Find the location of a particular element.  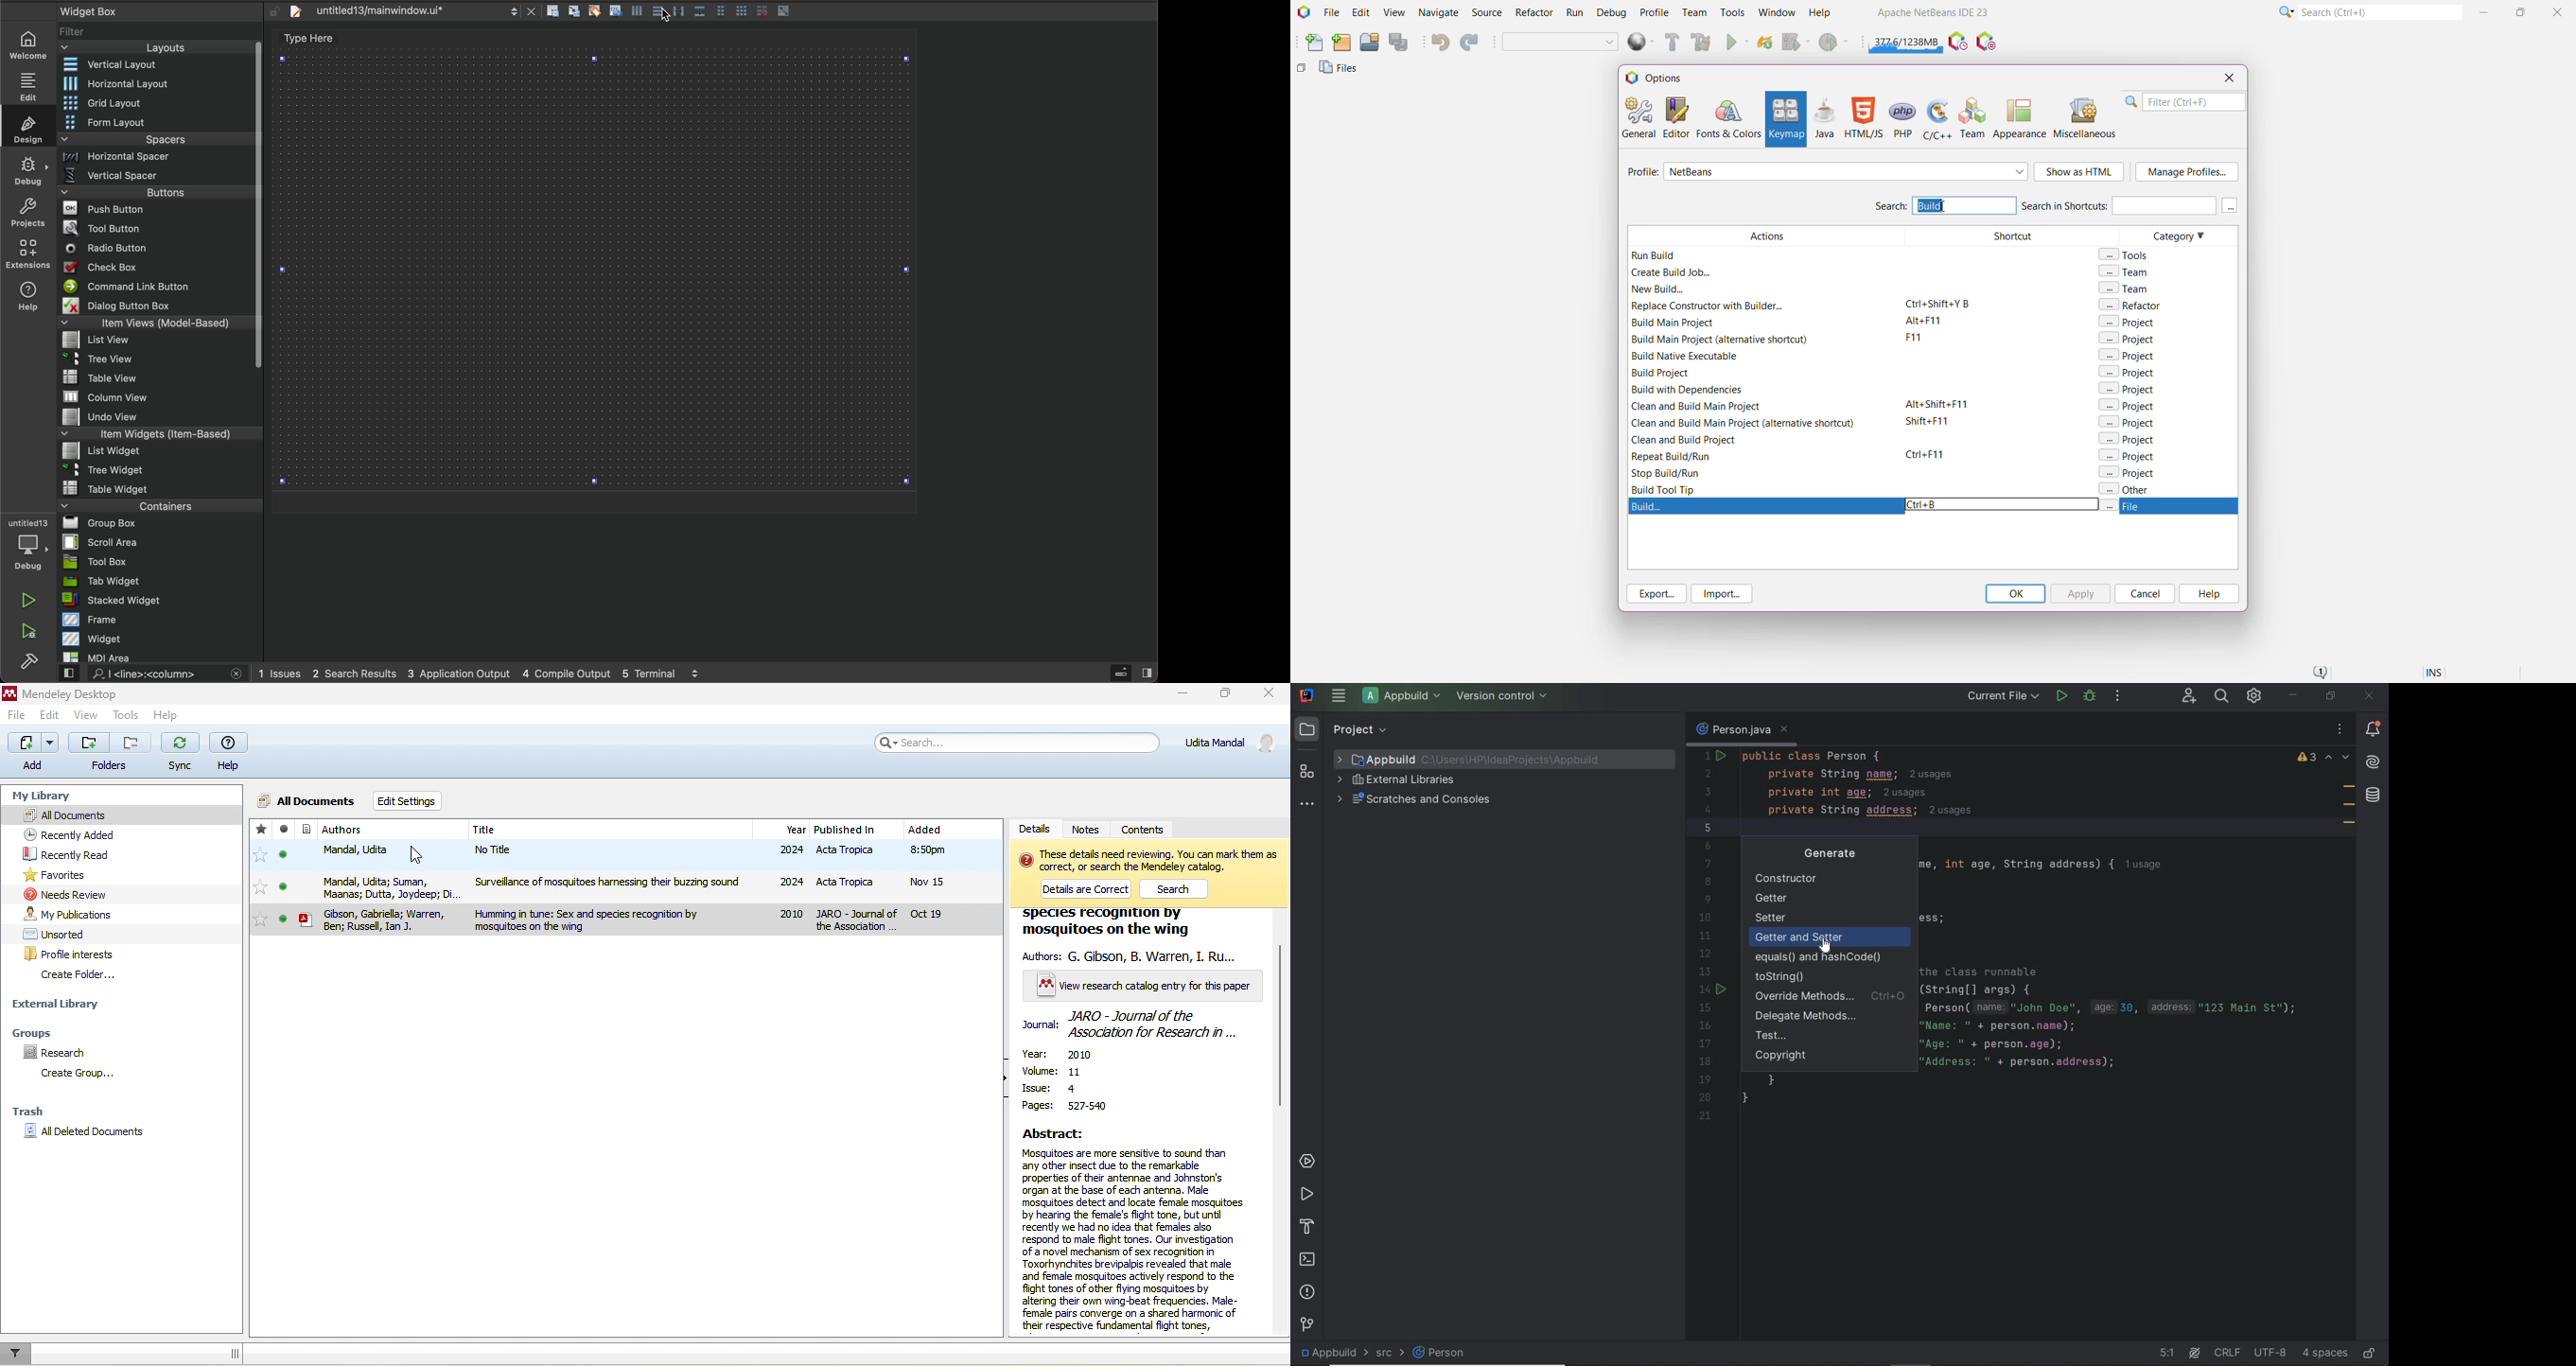

profile interests is located at coordinates (78, 954).